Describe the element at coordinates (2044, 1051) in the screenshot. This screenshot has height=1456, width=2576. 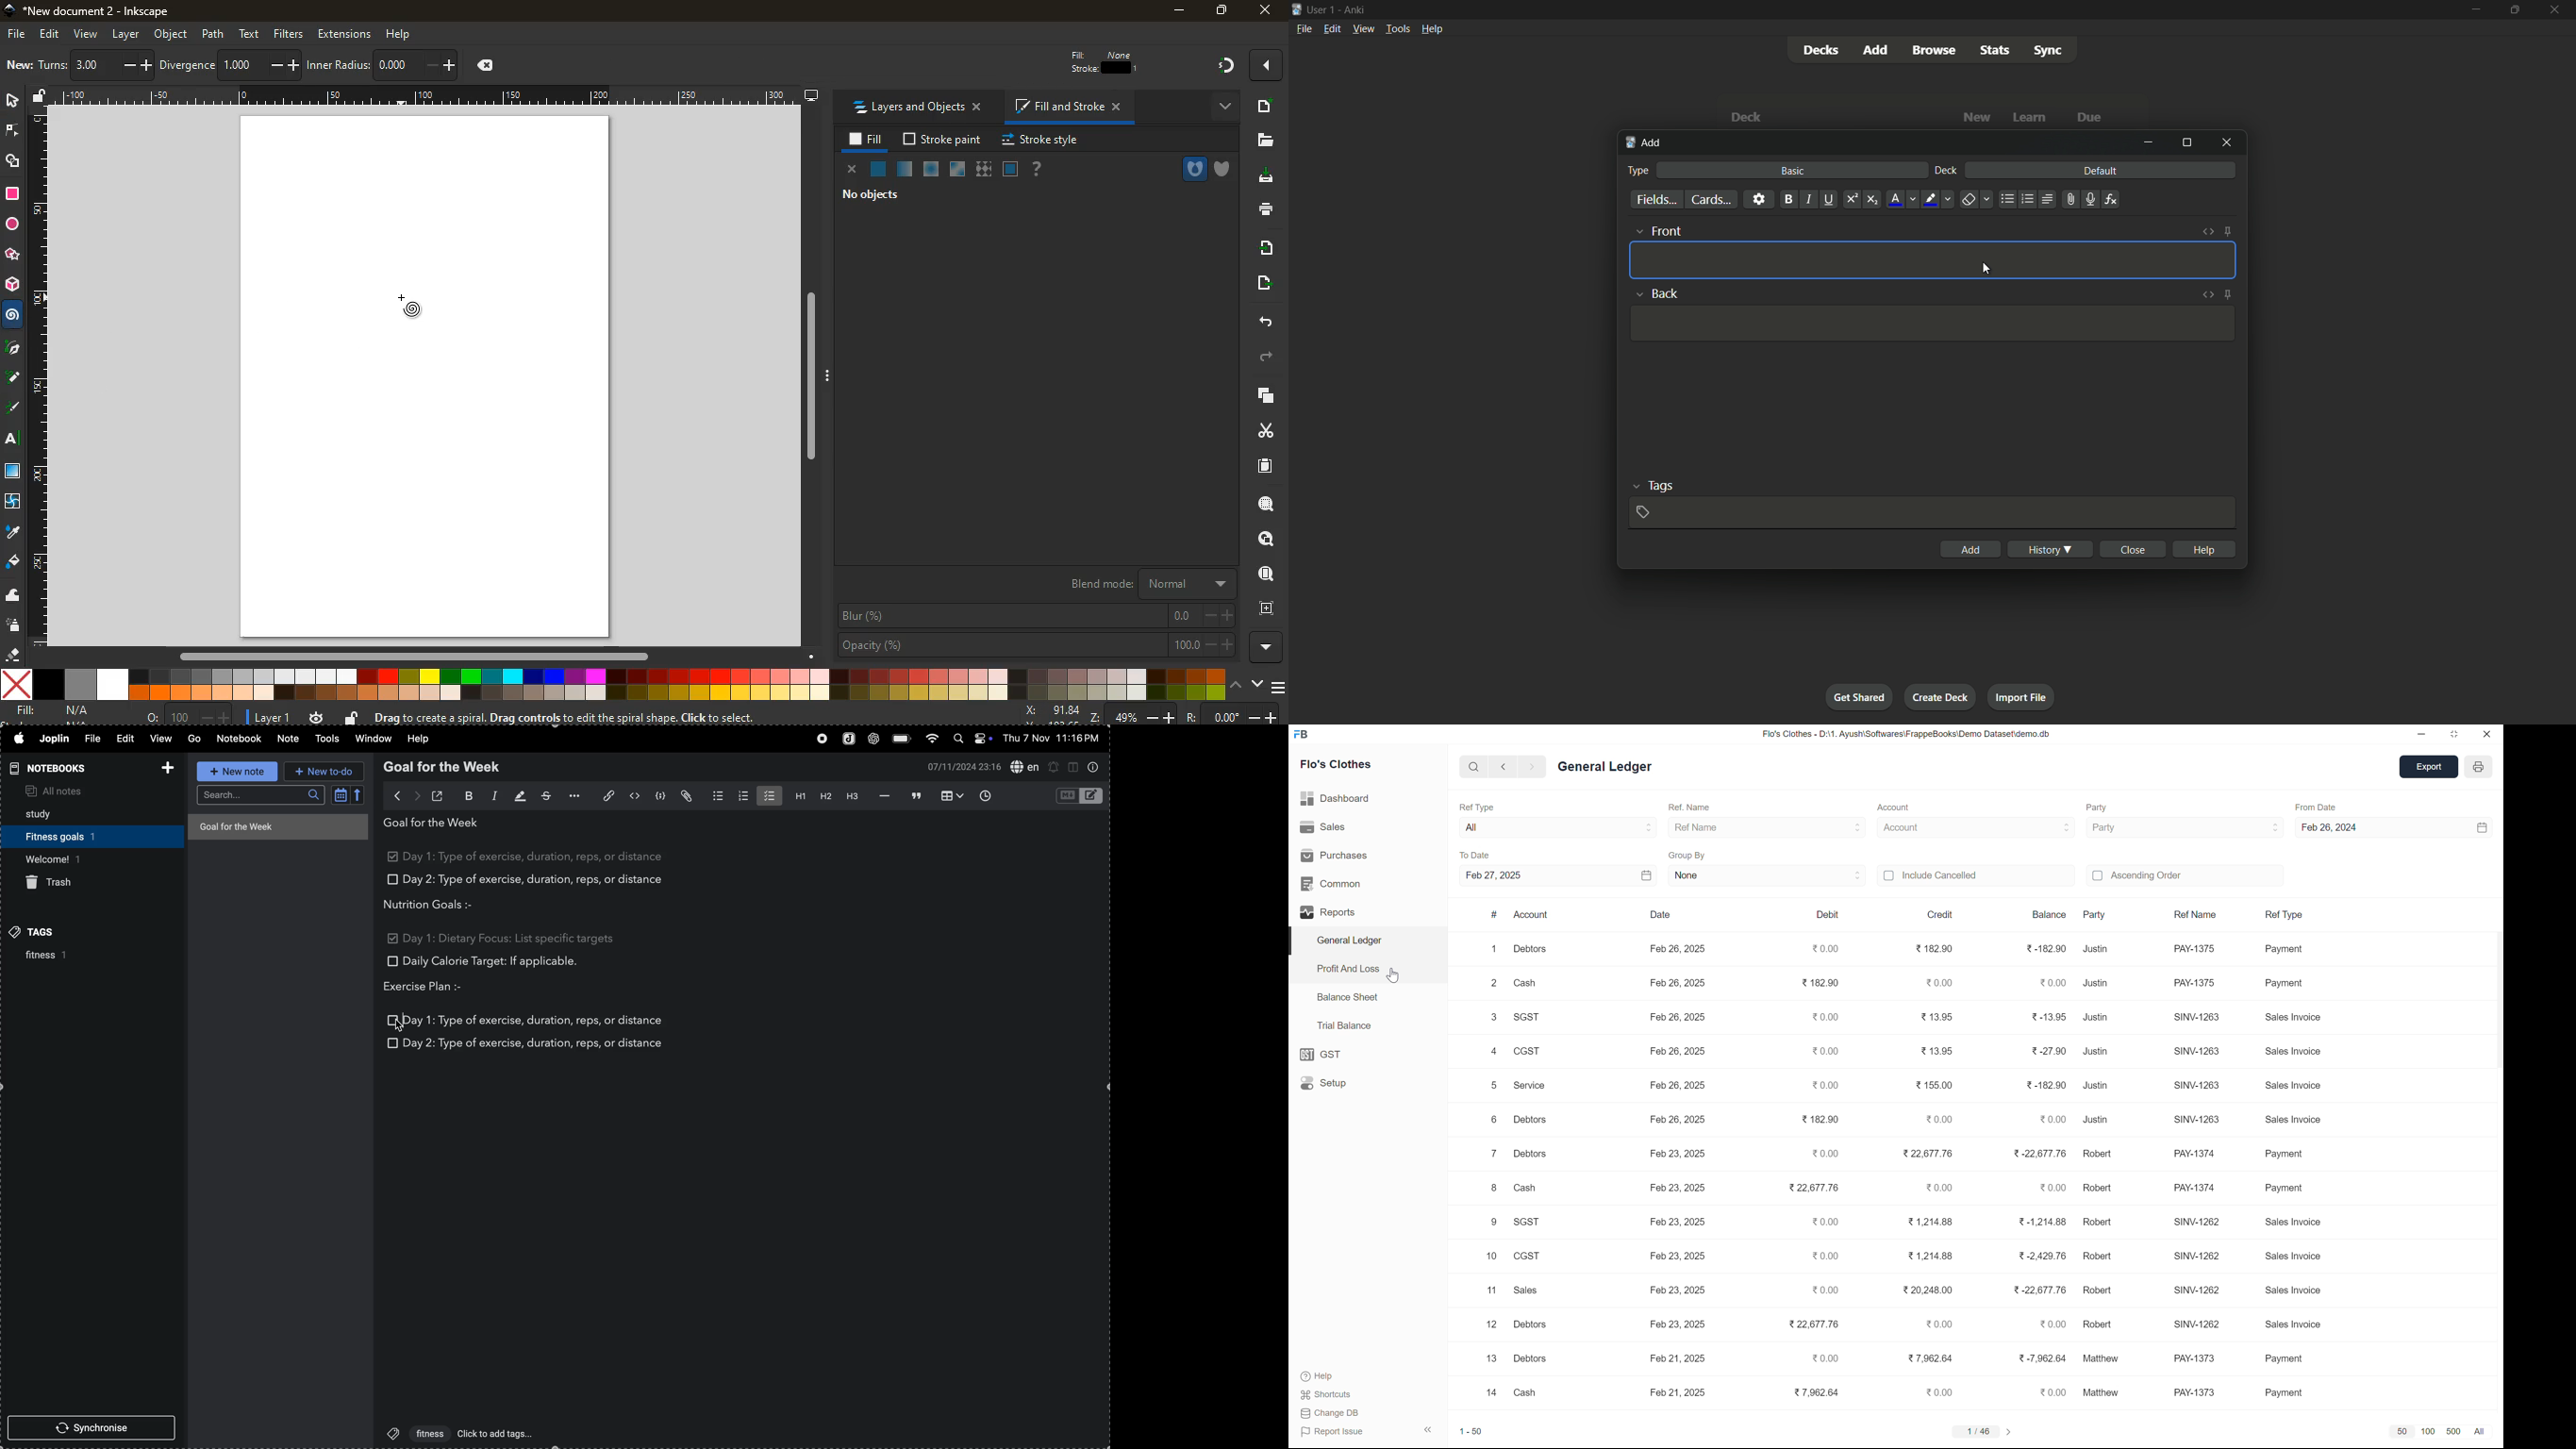
I see `₹-27.90` at that location.